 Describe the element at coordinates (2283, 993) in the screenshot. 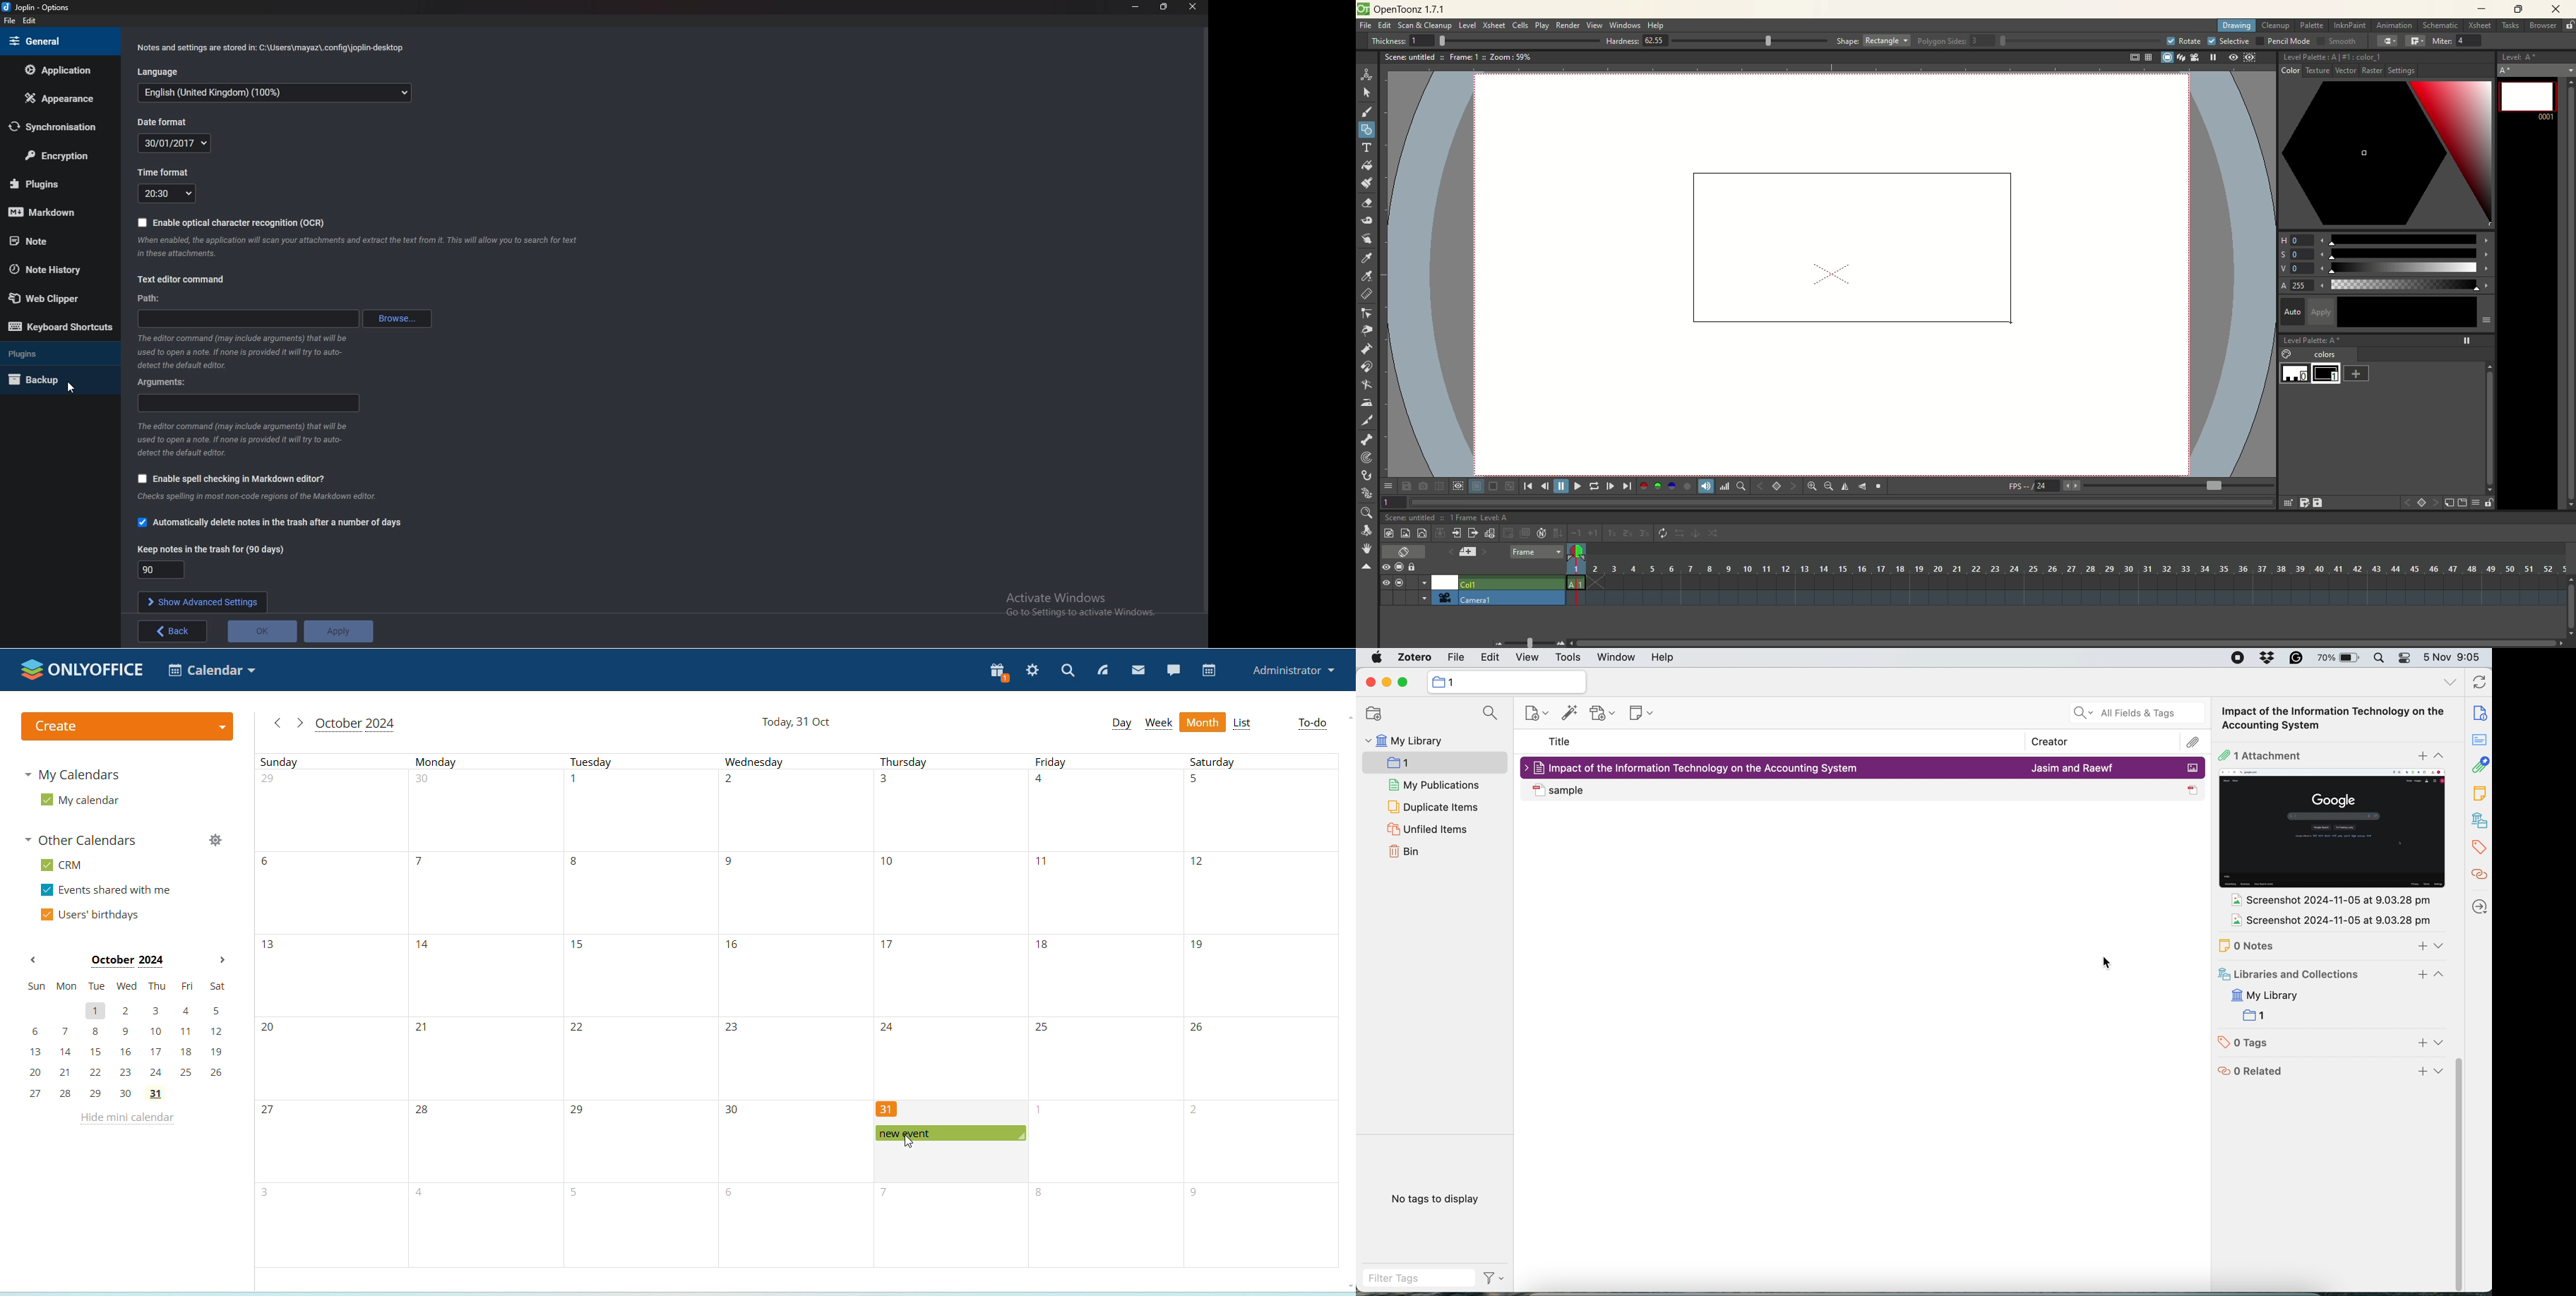

I see `my library` at that location.